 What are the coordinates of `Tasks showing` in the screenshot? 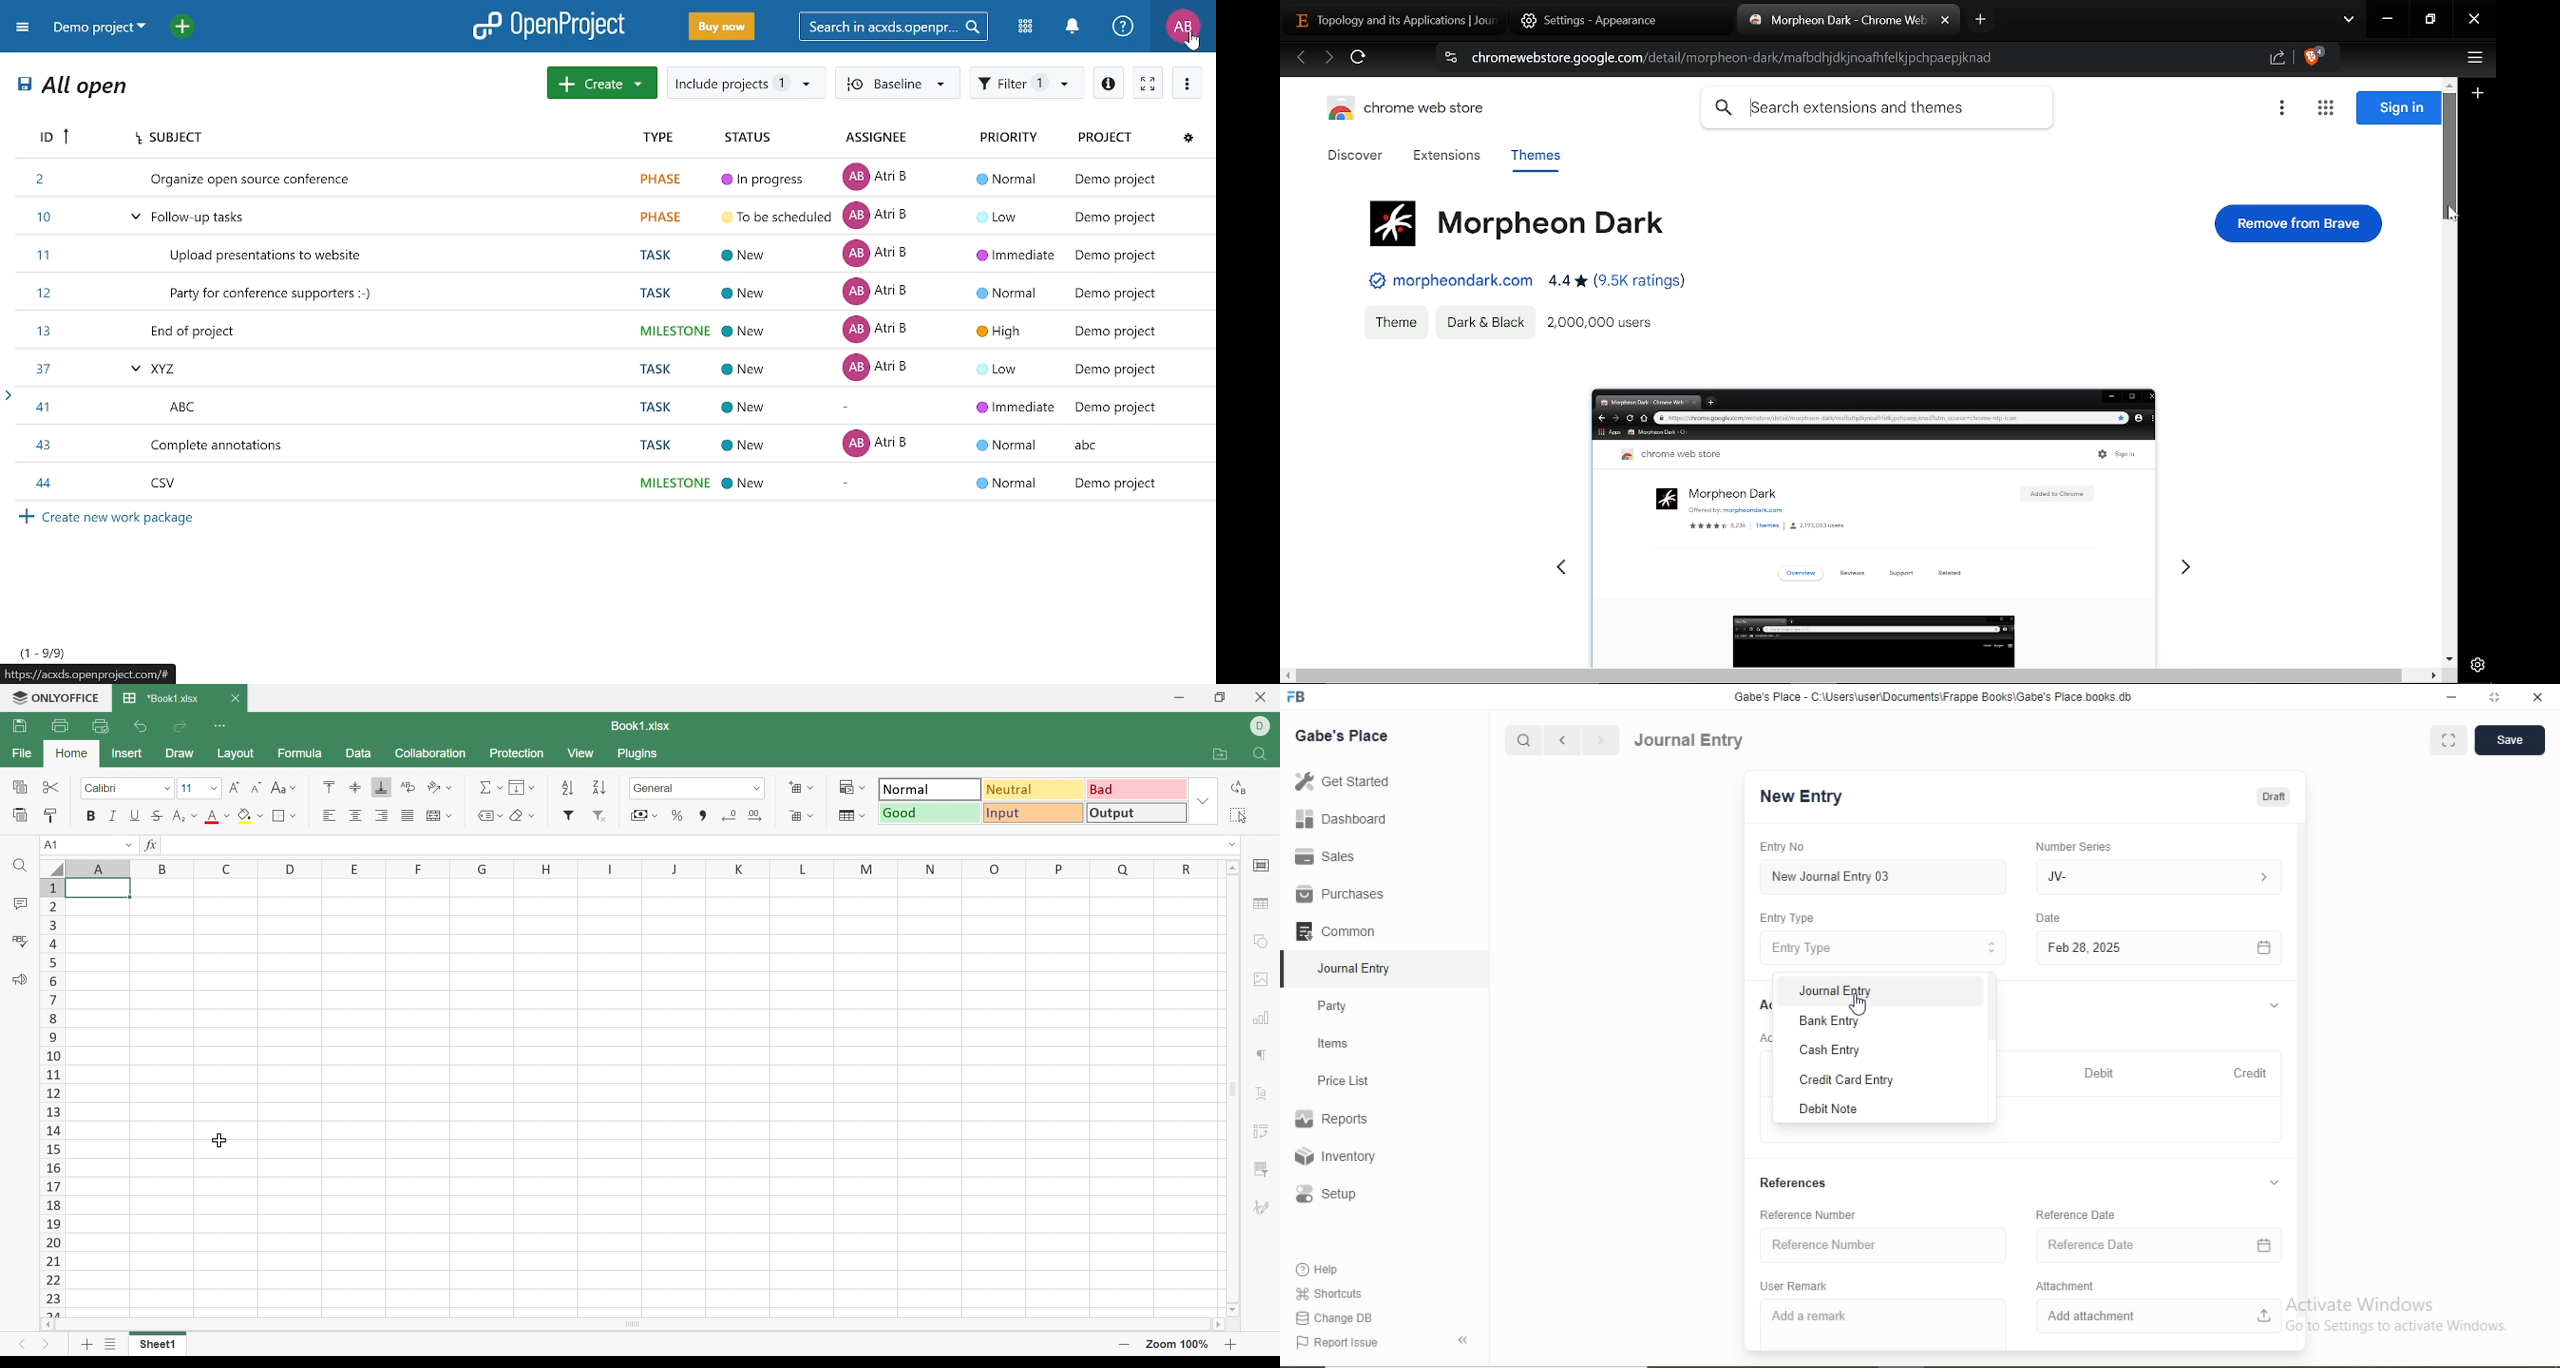 It's located at (44, 653).